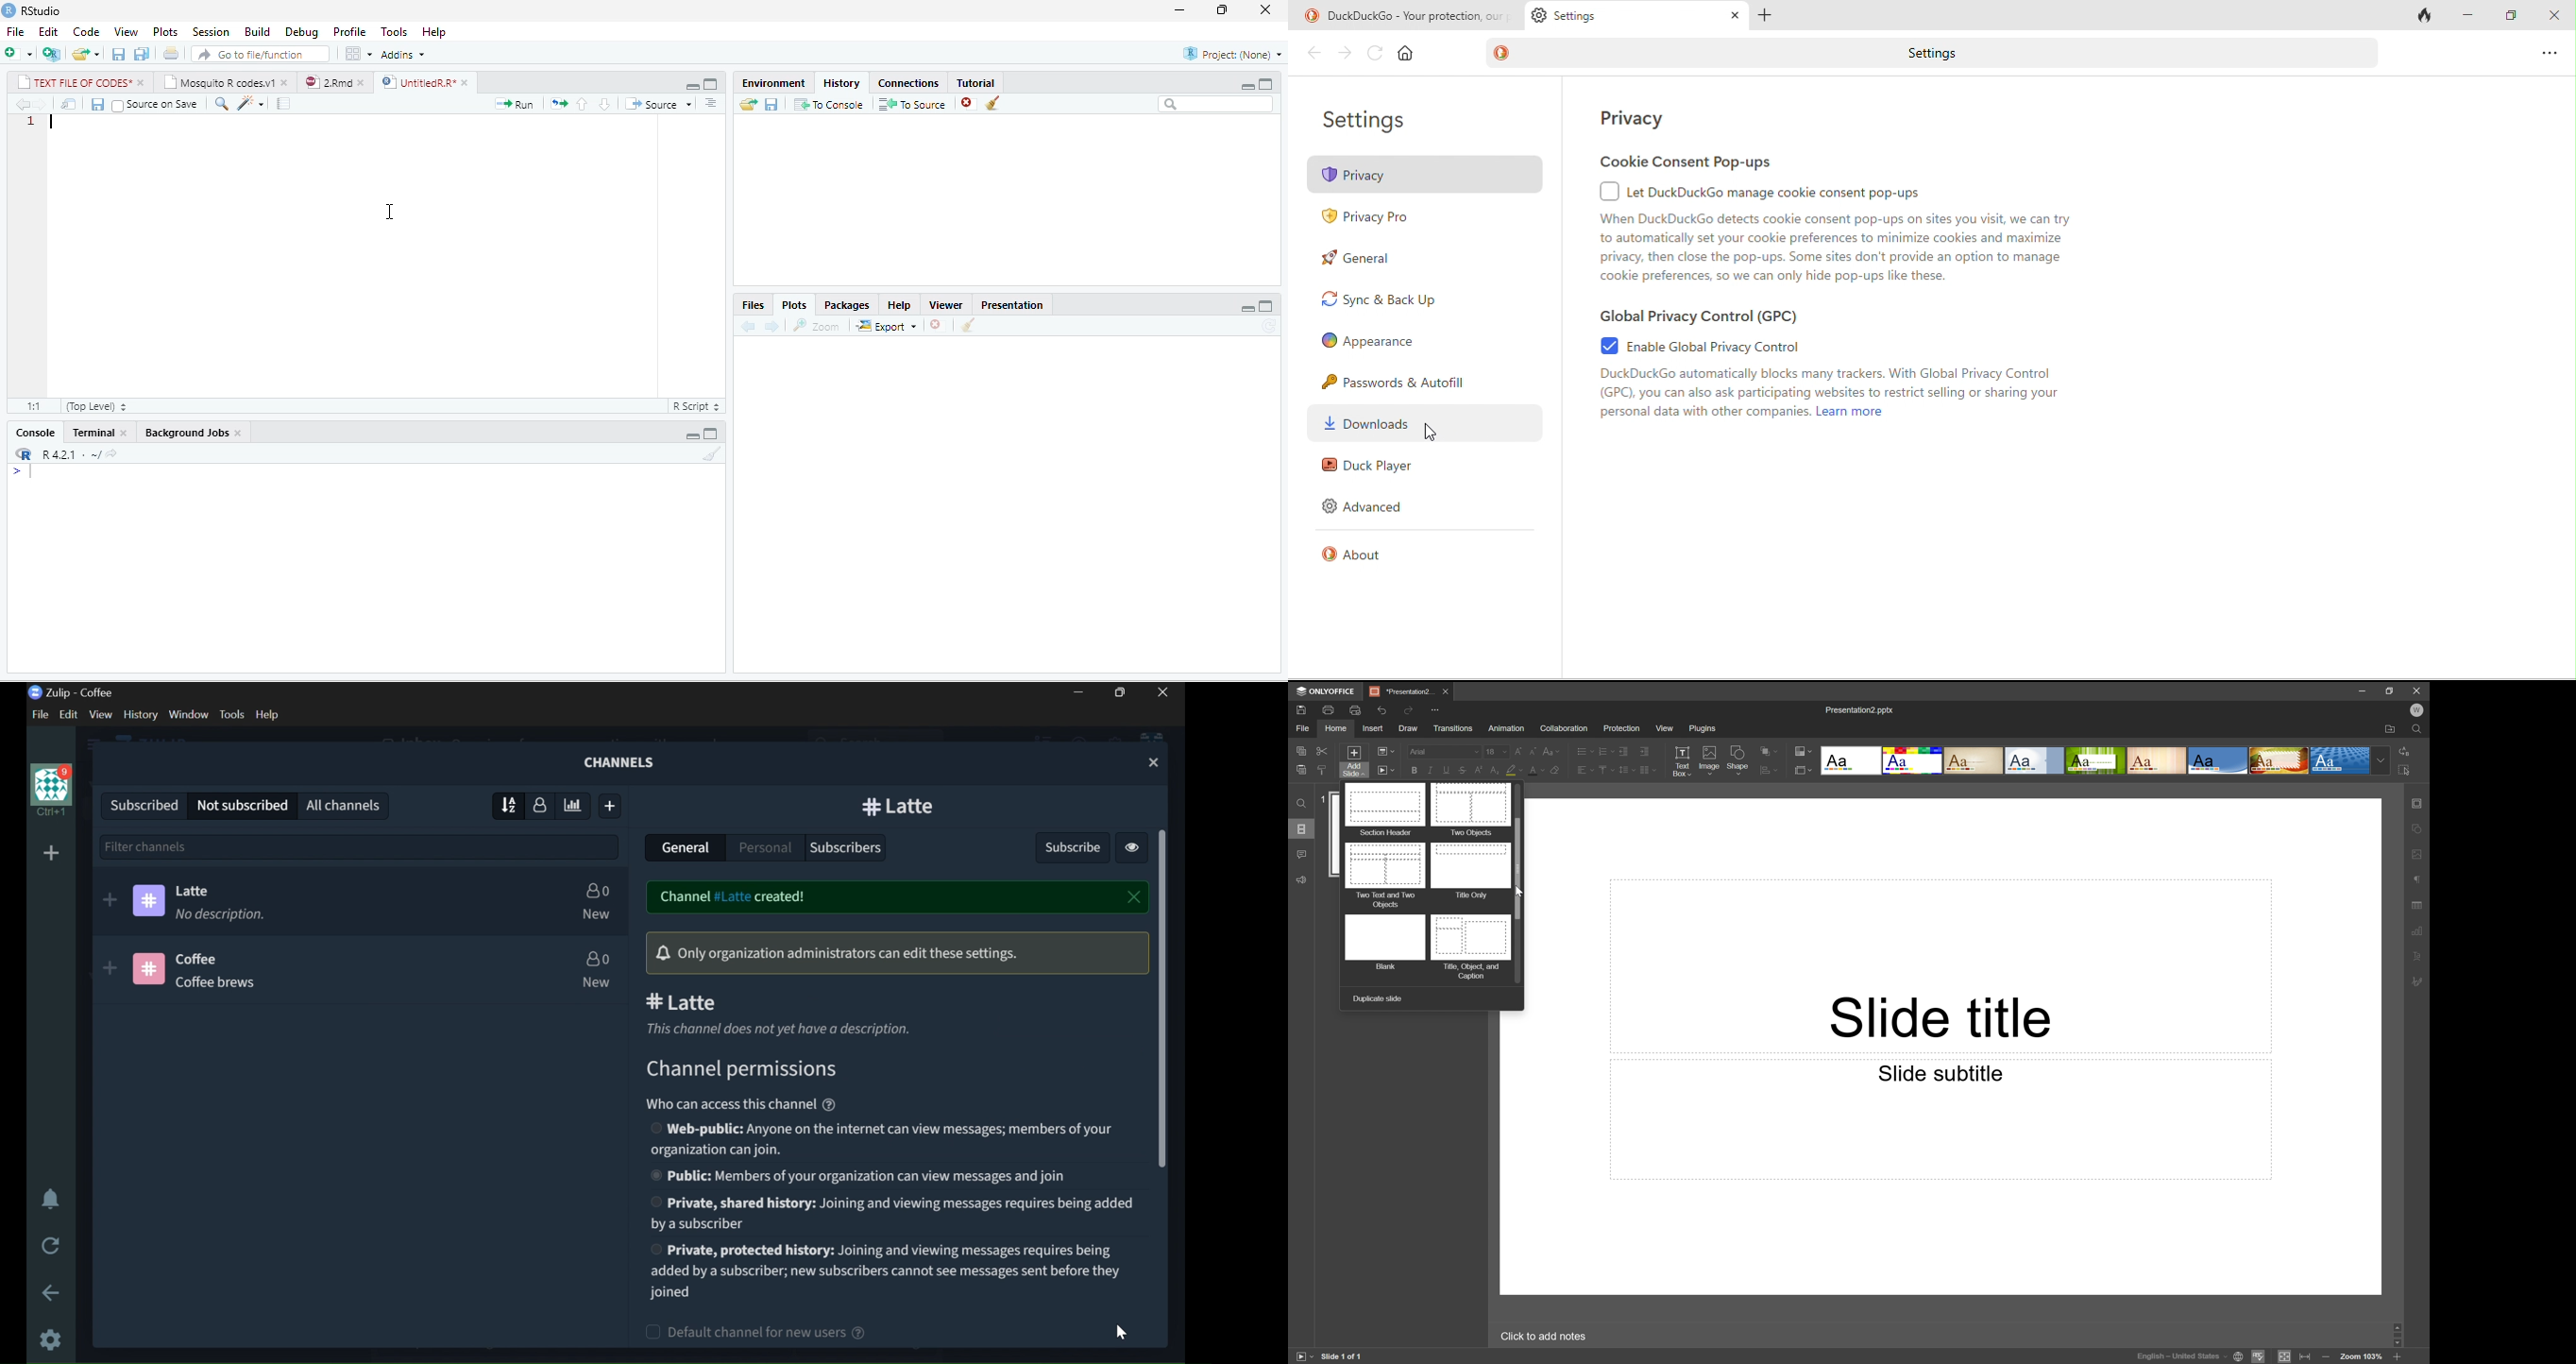 Image resolution: width=2576 pixels, height=1372 pixels. I want to click on run, so click(516, 104).